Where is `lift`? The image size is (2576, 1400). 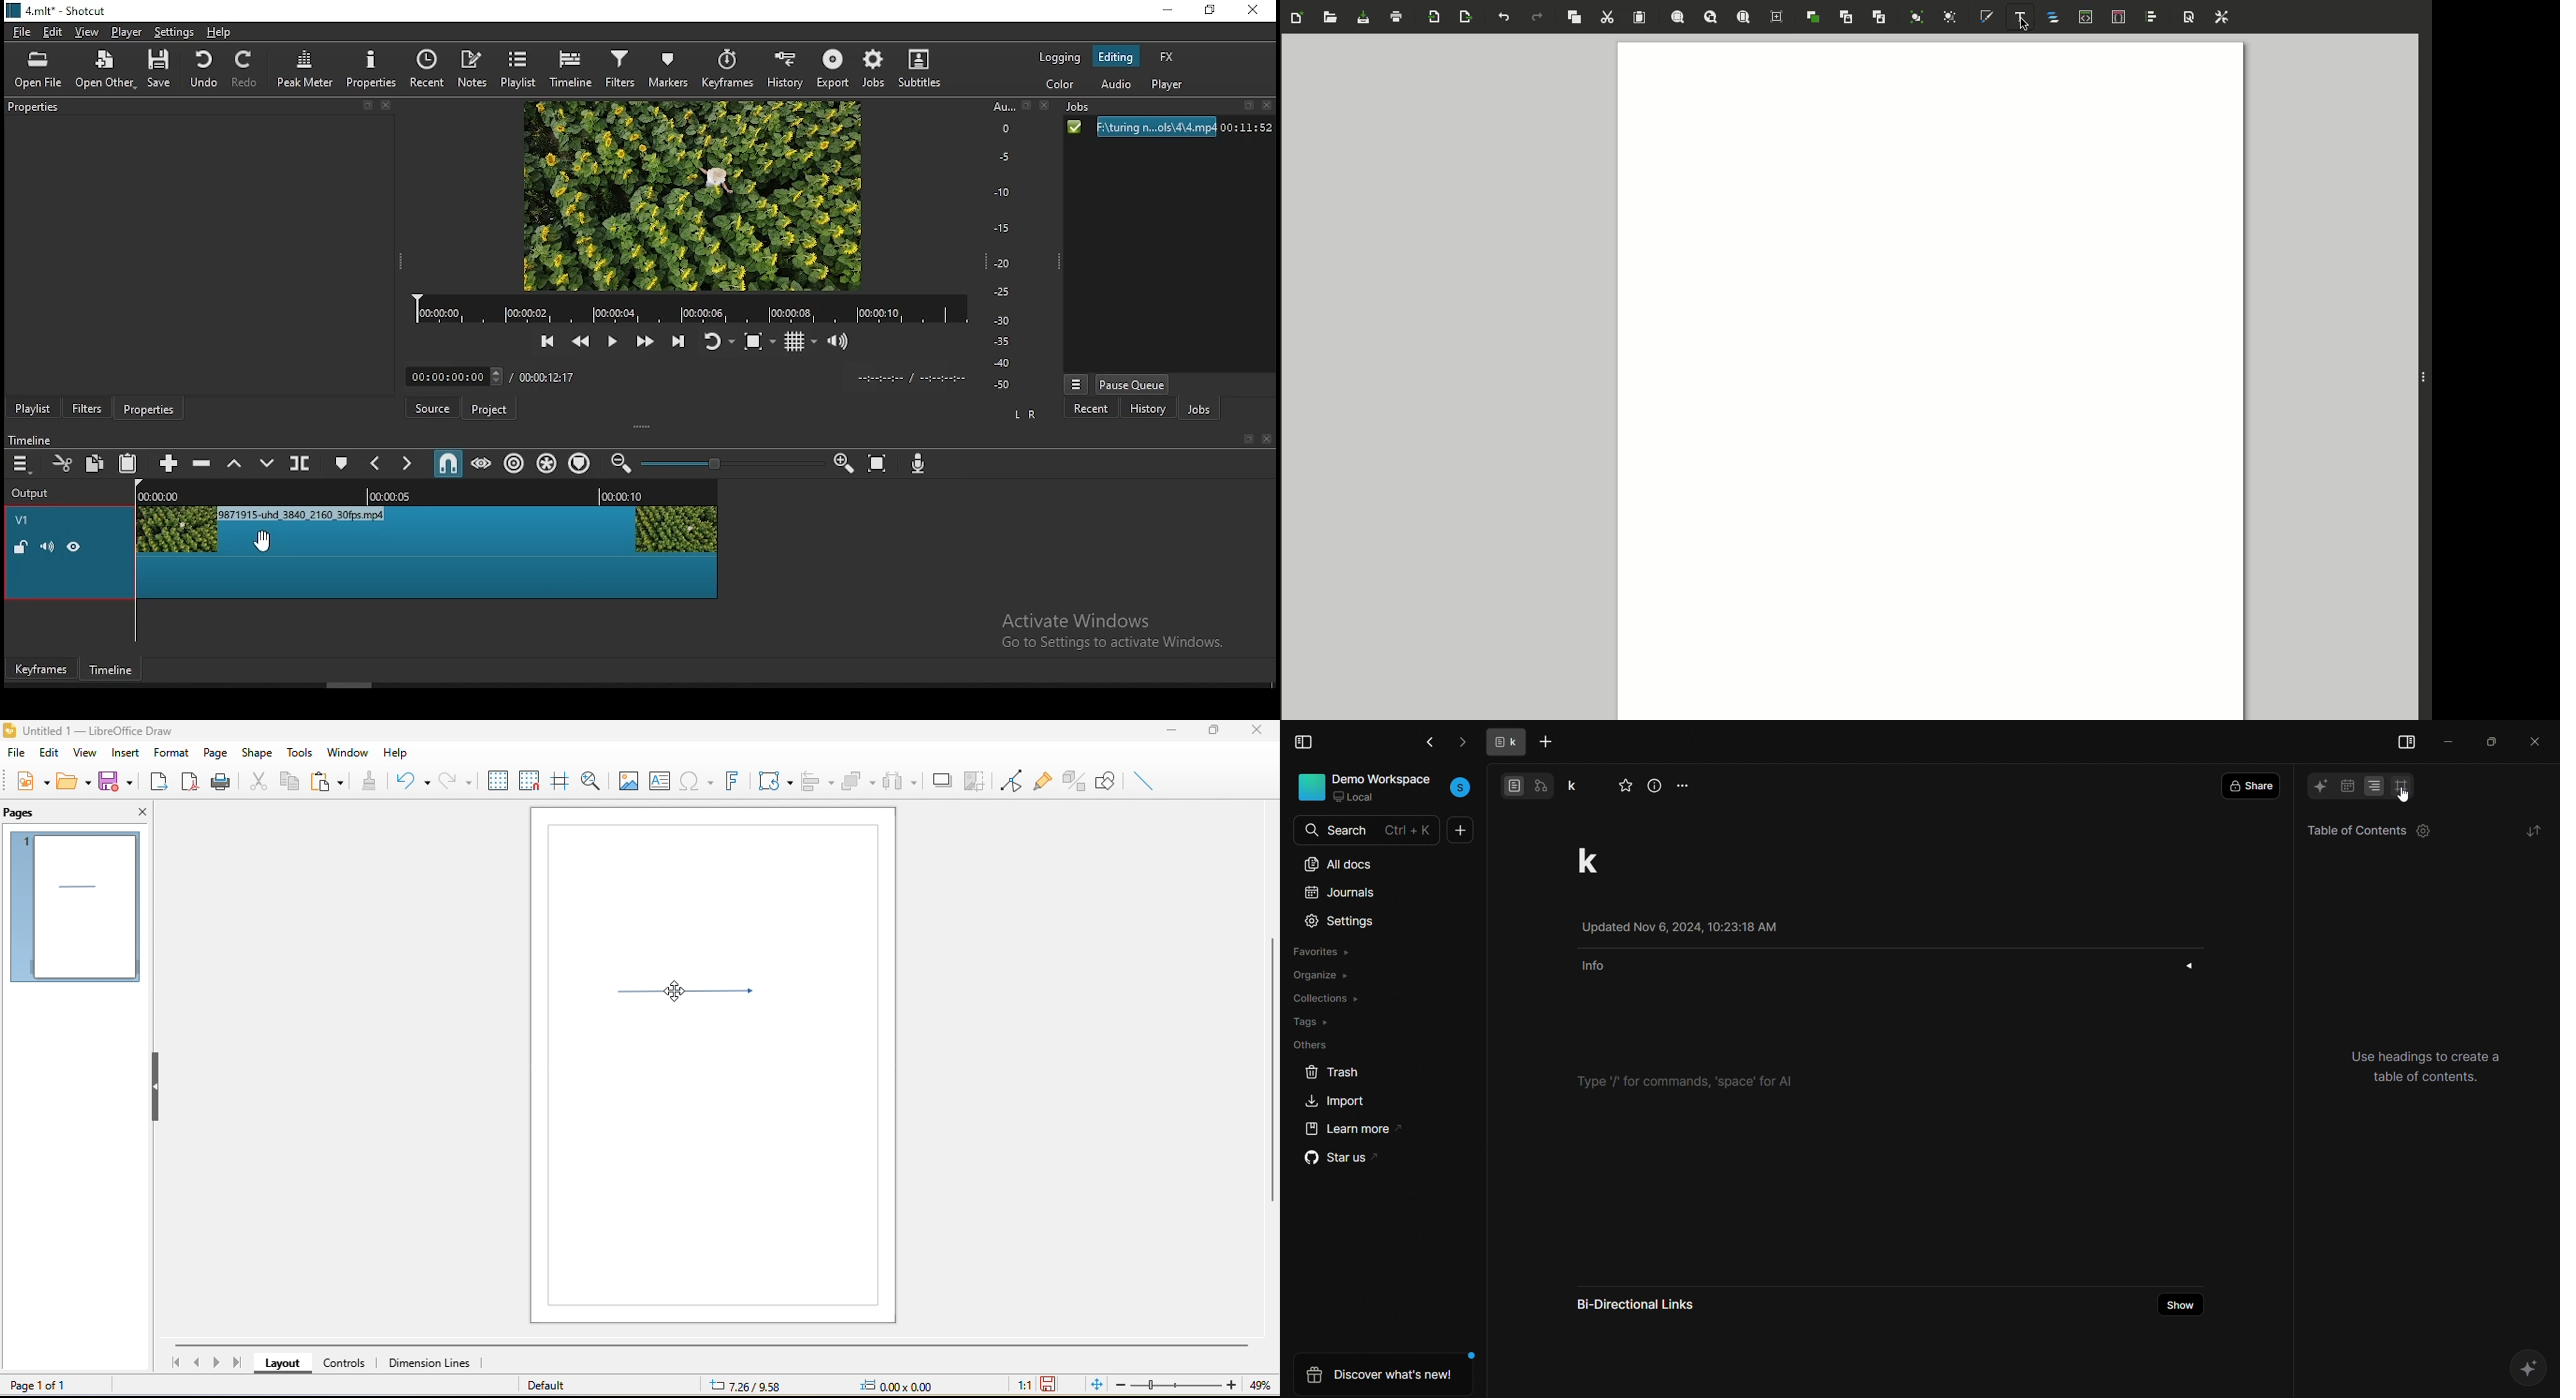
lift is located at coordinates (235, 465).